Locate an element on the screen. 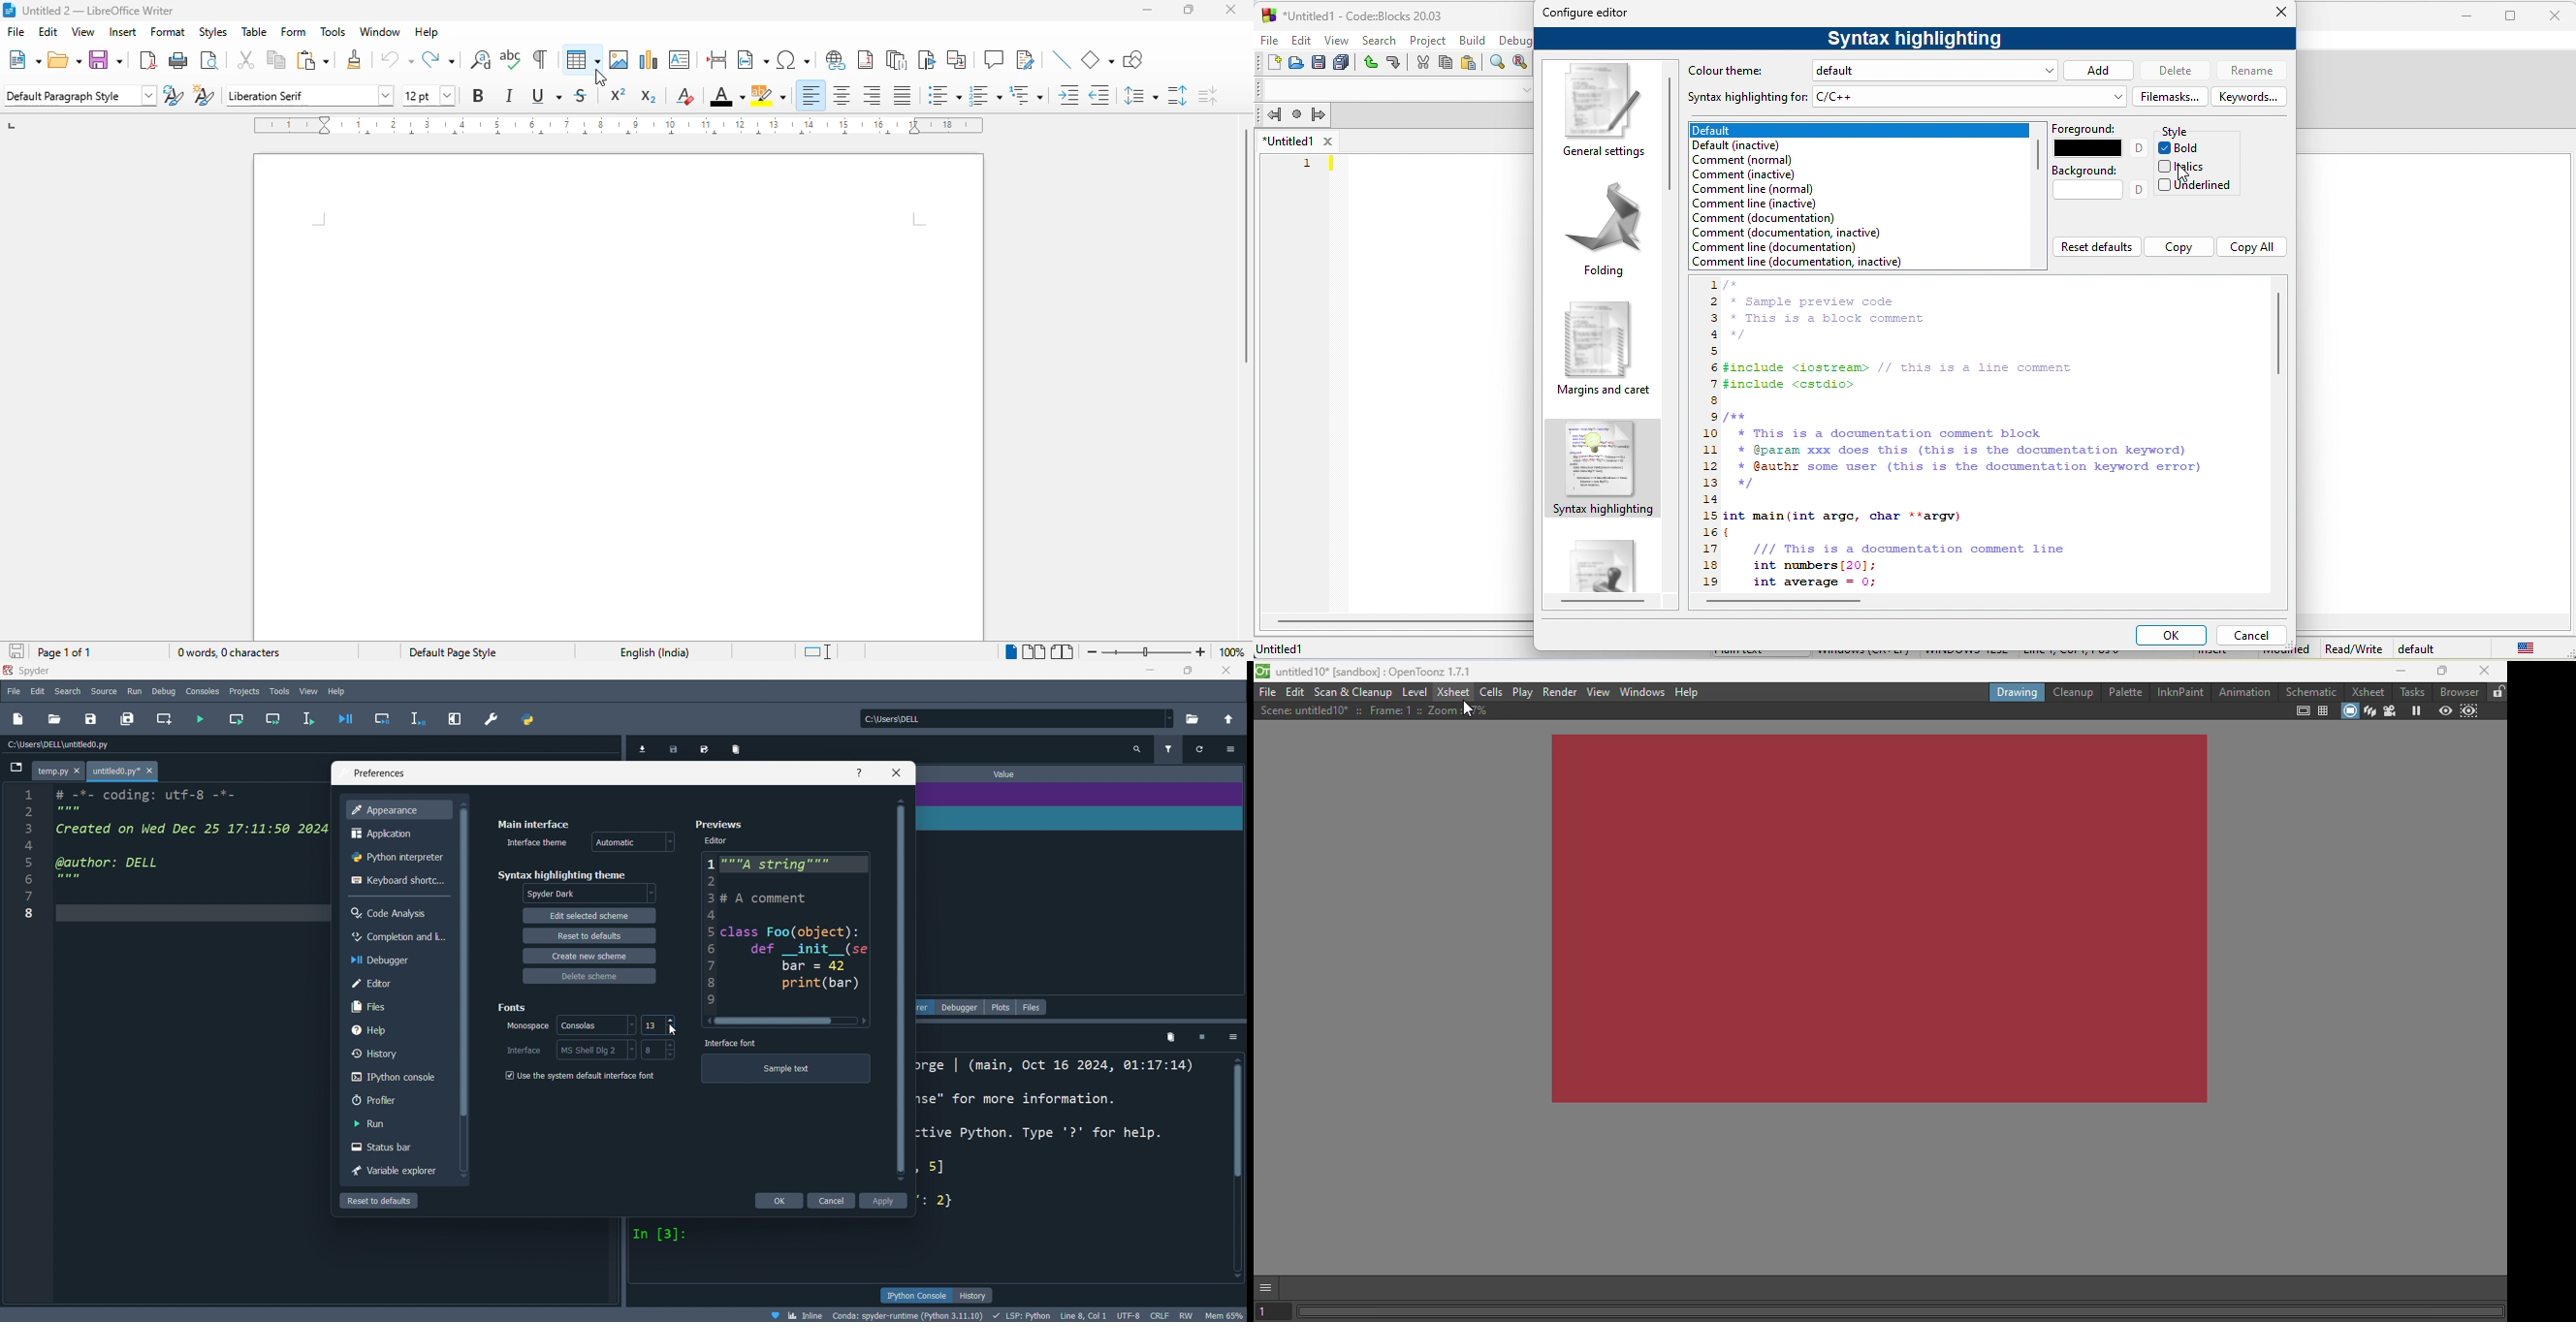  toggle unordered list is located at coordinates (945, 95).